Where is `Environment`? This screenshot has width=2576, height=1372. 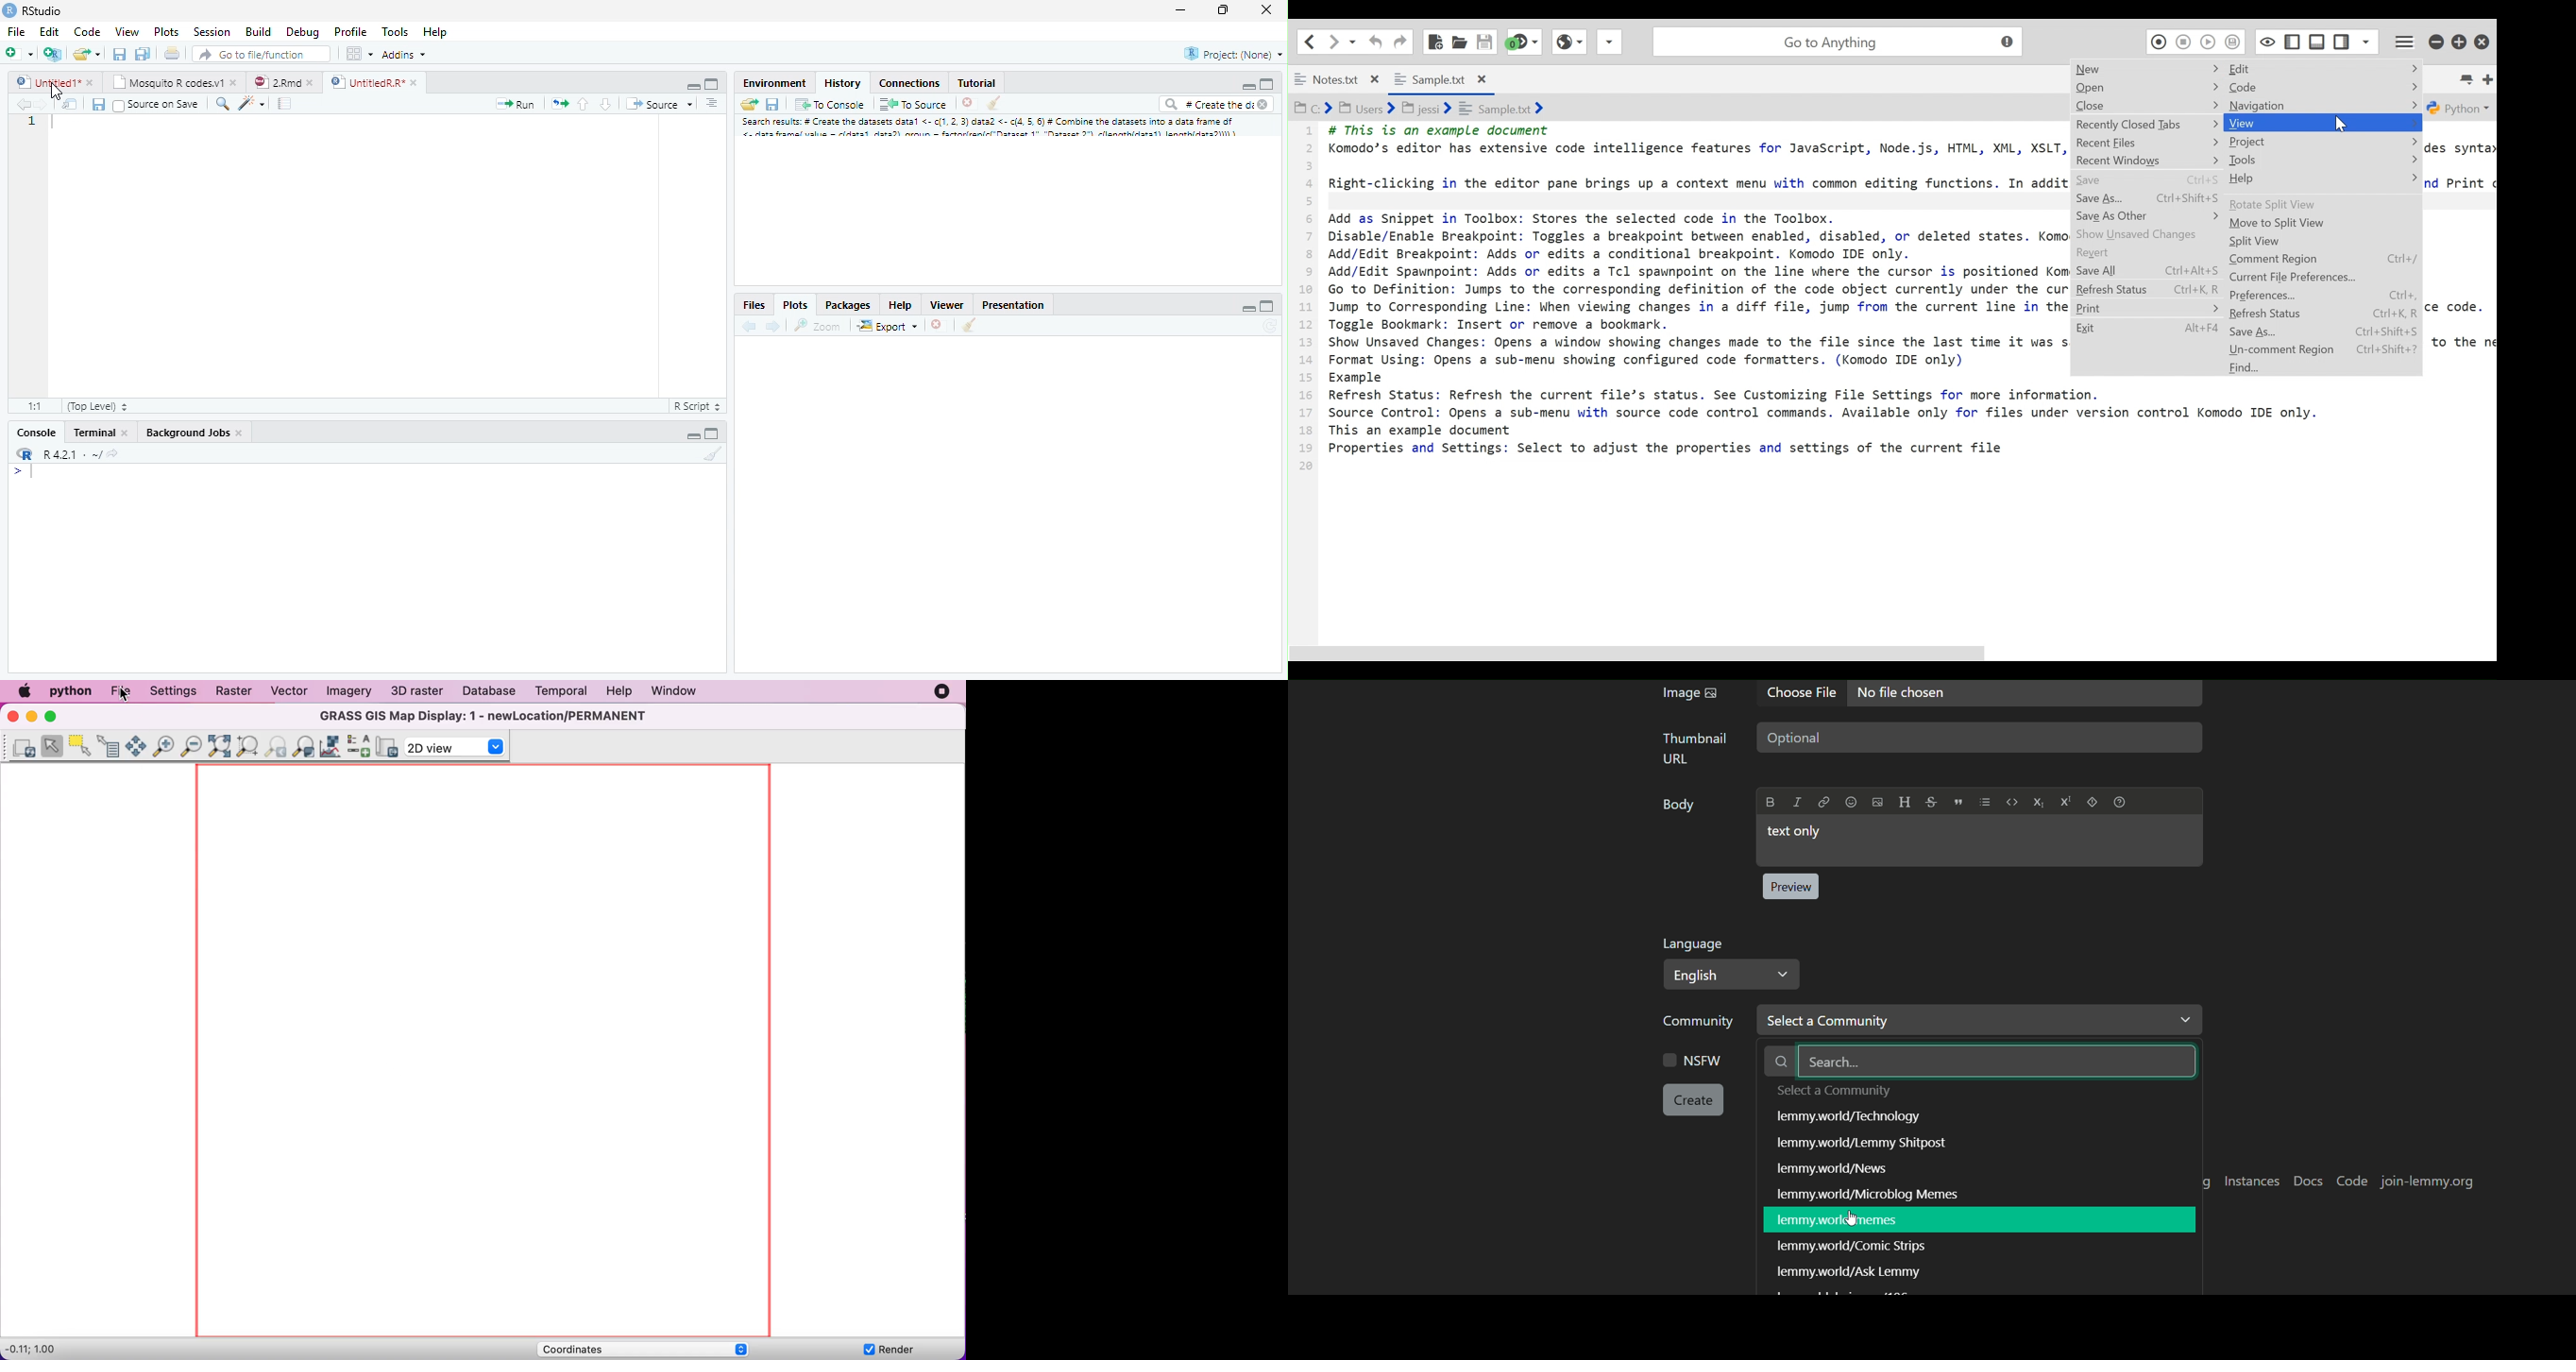 Environment is located at coordinates (773, 83).